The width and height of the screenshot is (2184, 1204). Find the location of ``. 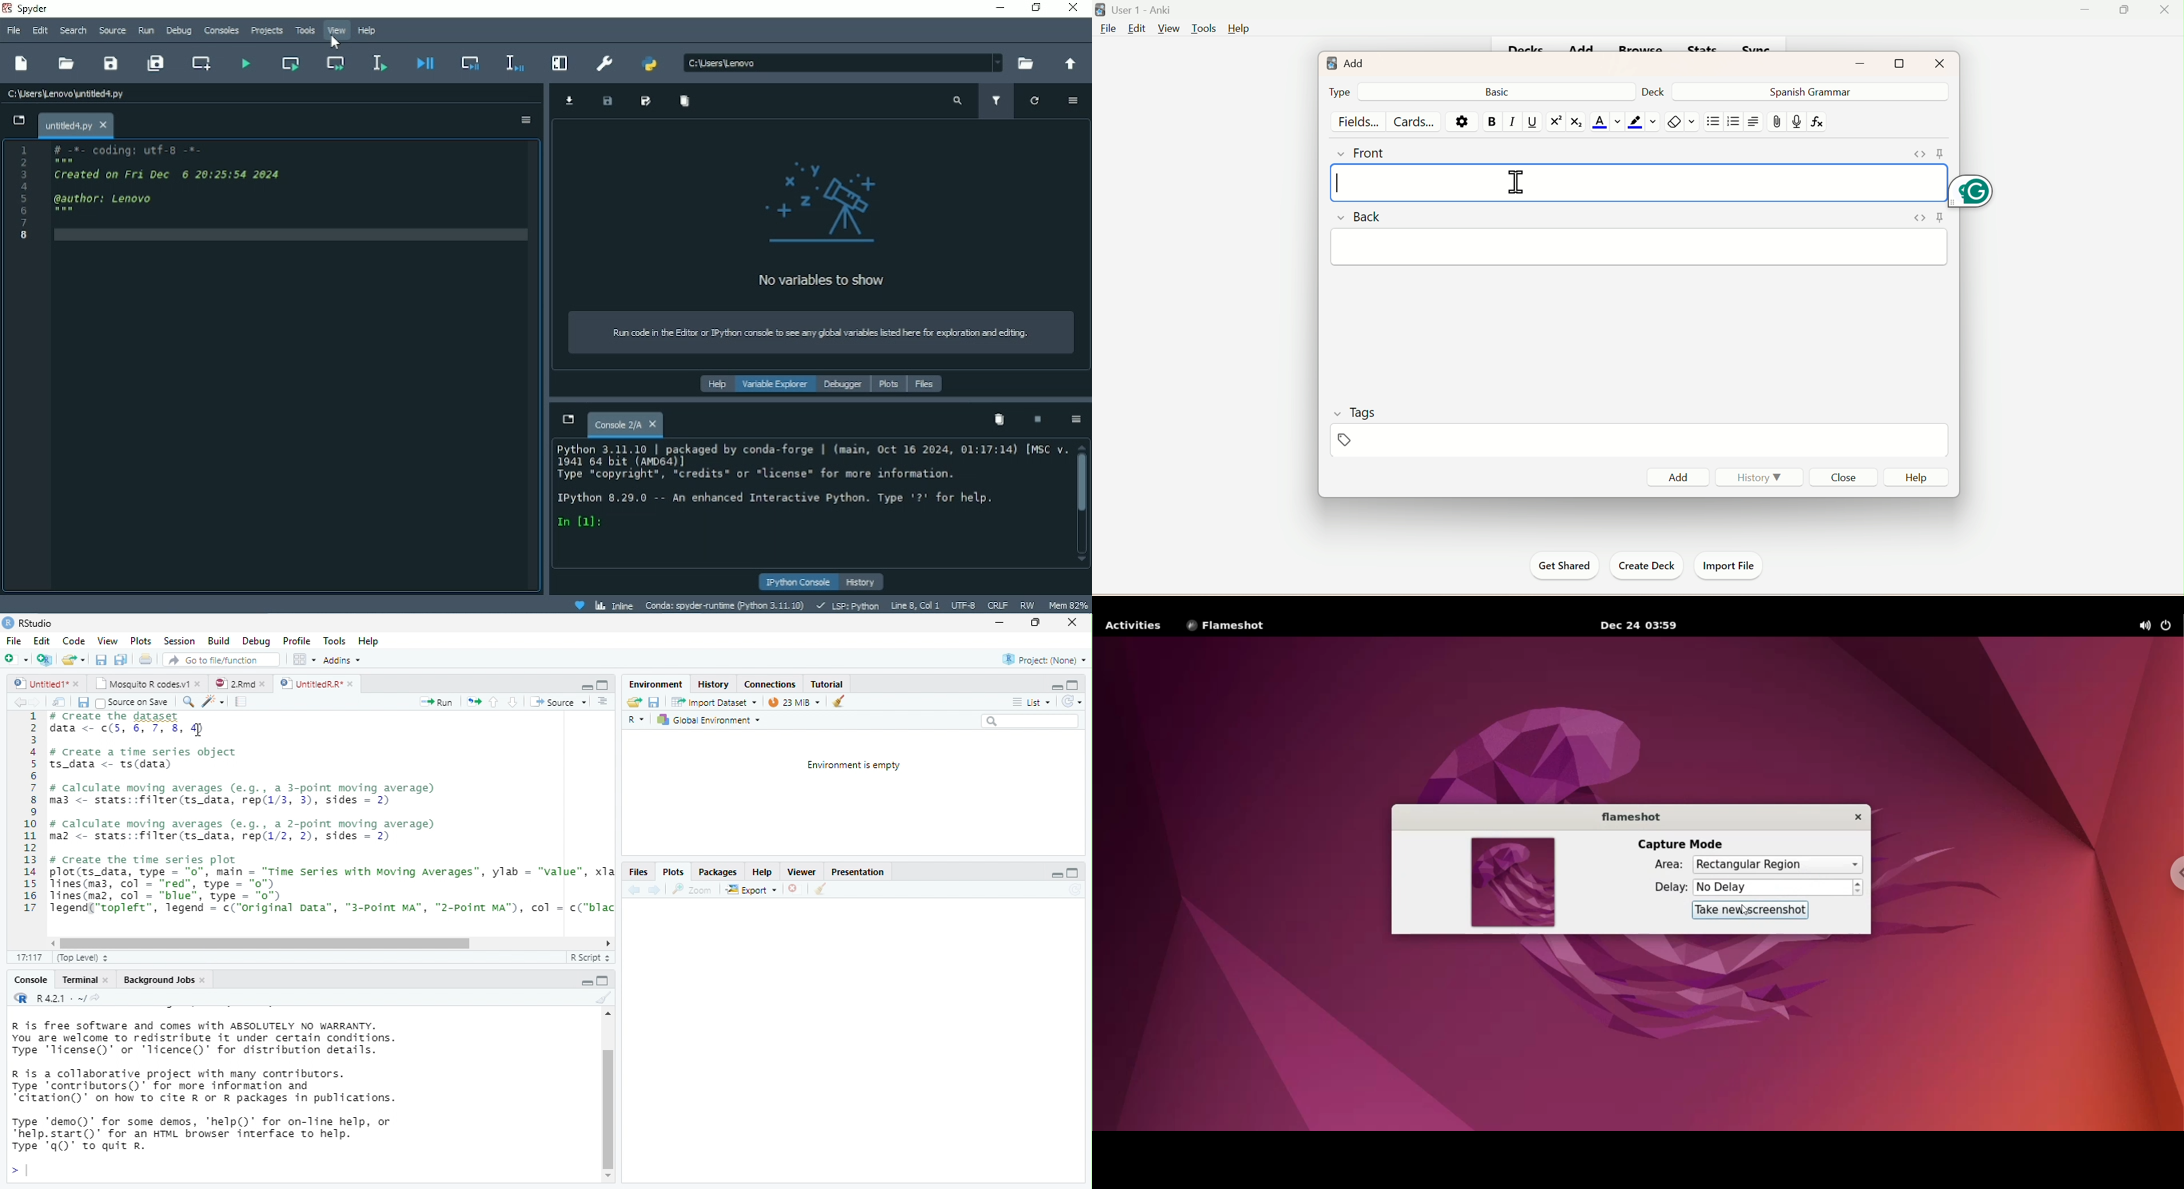

 is located at coordinates (1360, 217).